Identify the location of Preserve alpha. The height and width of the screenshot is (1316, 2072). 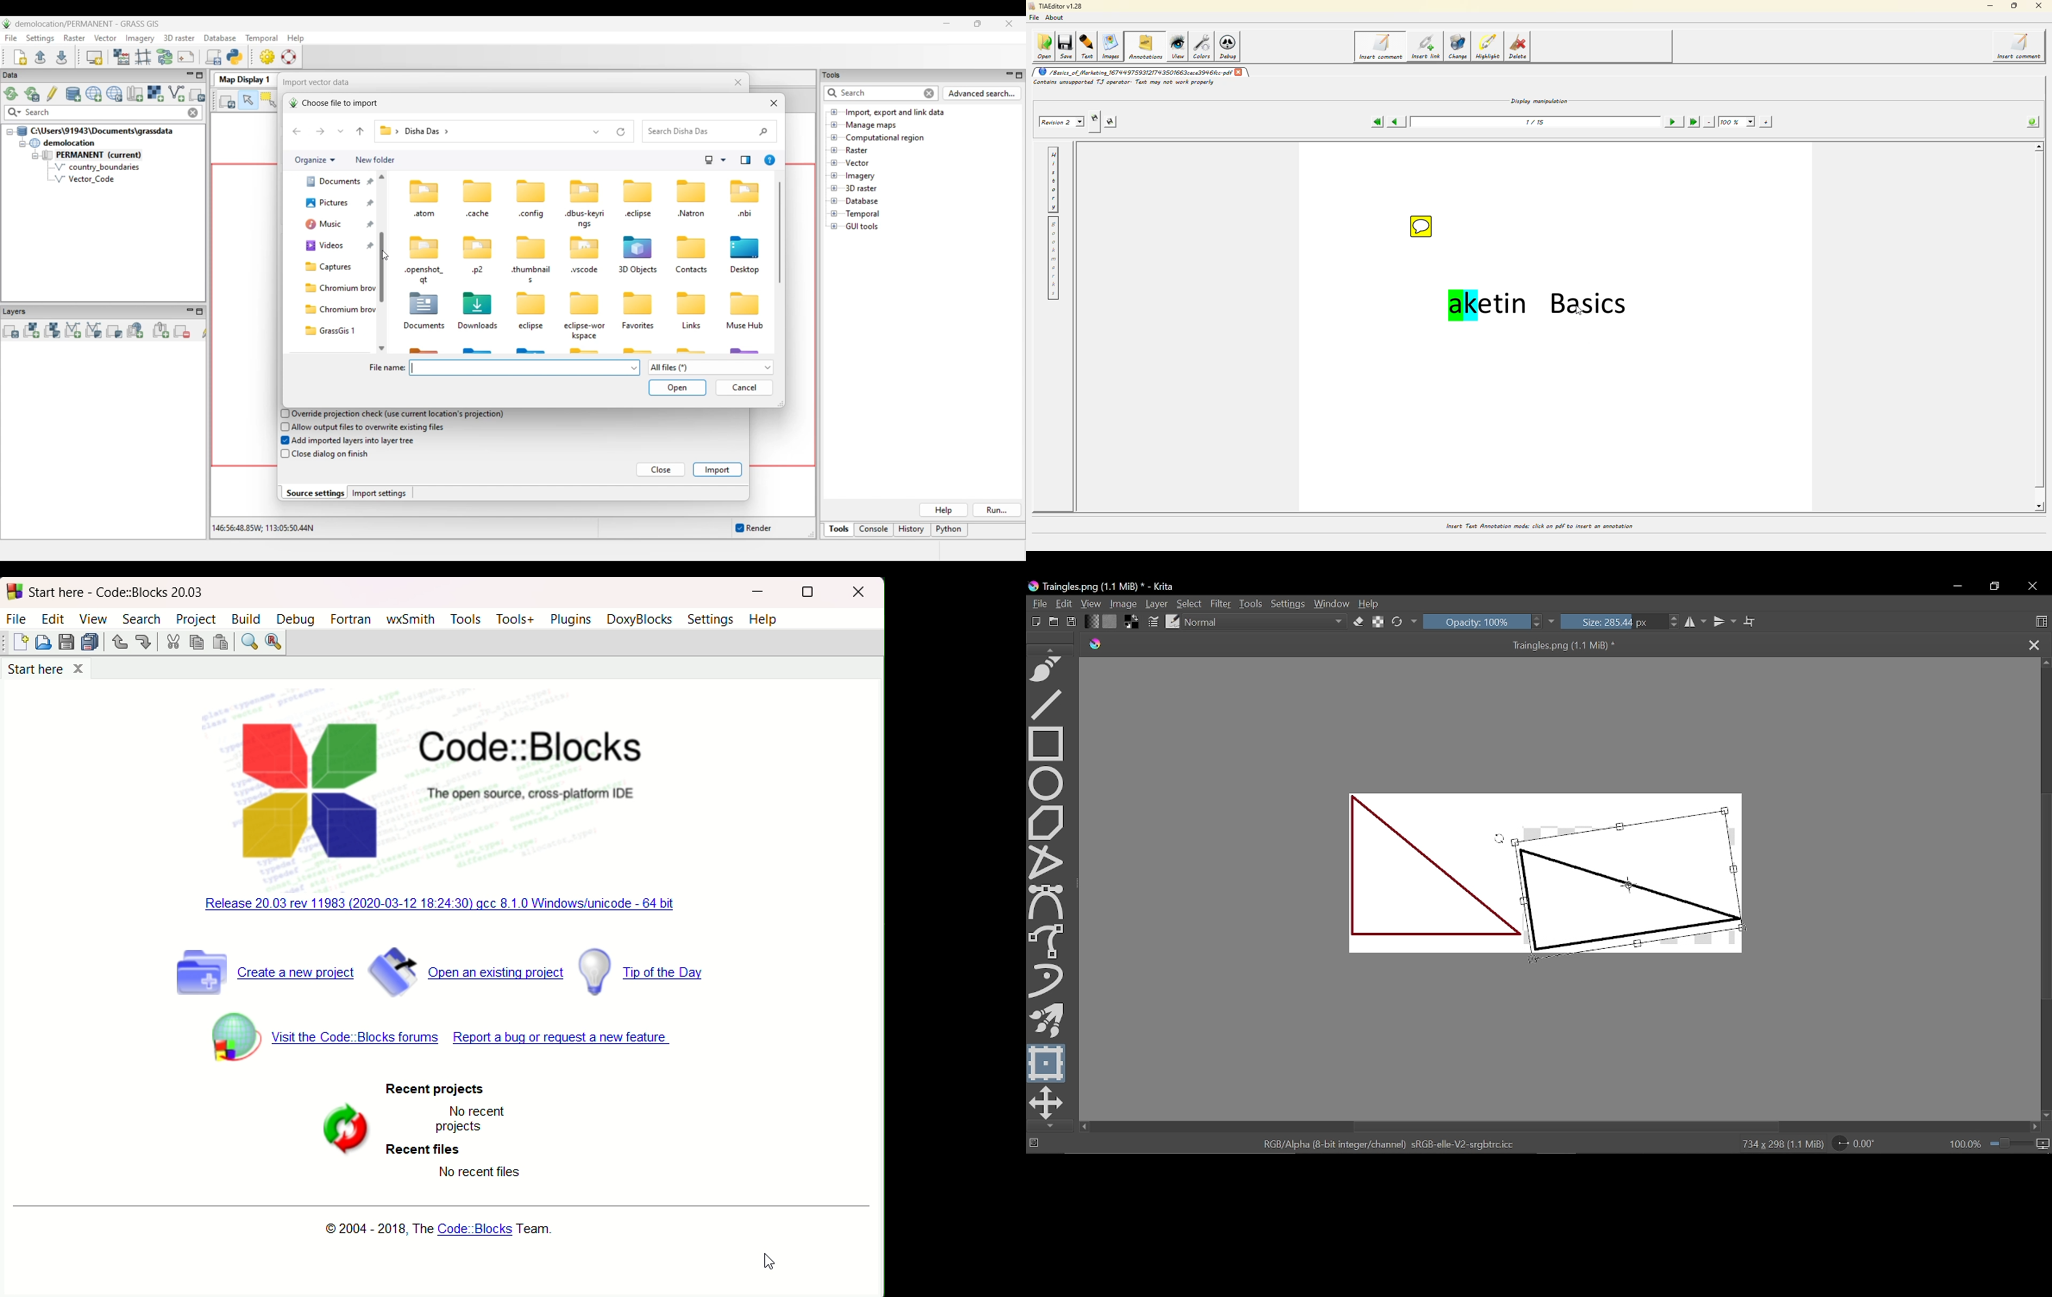
(1379, 622).